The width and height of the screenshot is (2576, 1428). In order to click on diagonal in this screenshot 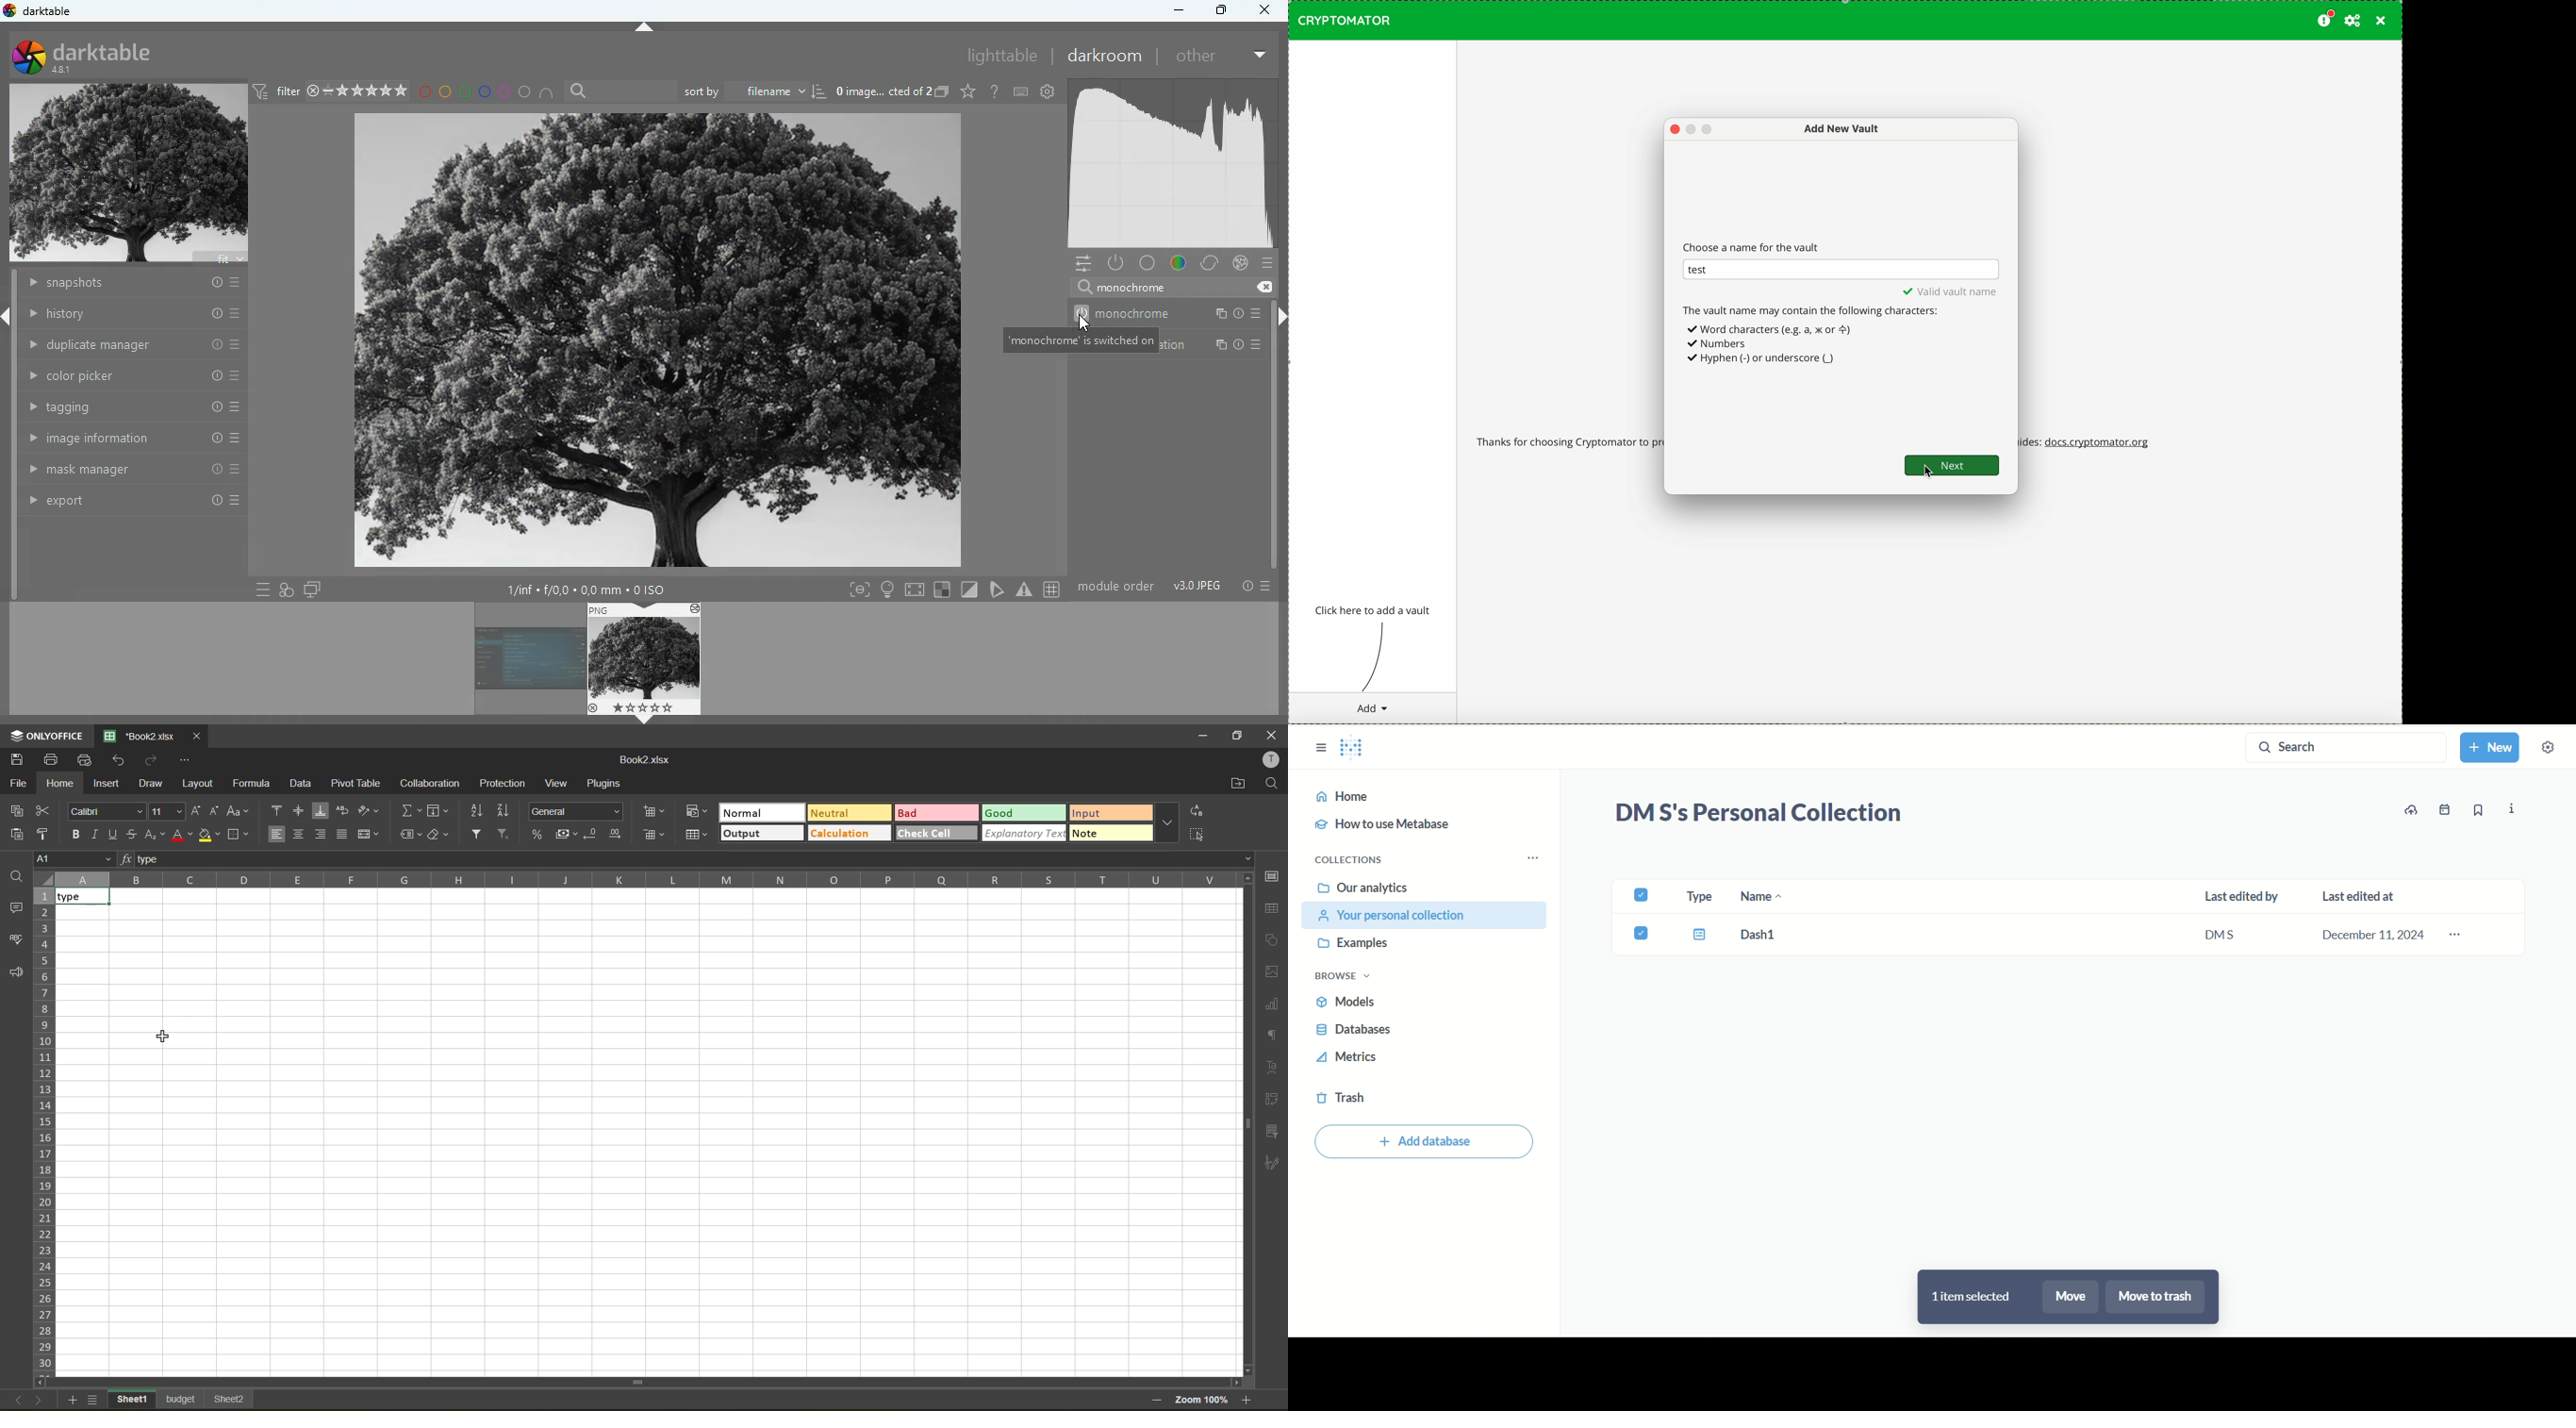, I will do `click(969, 590)`.